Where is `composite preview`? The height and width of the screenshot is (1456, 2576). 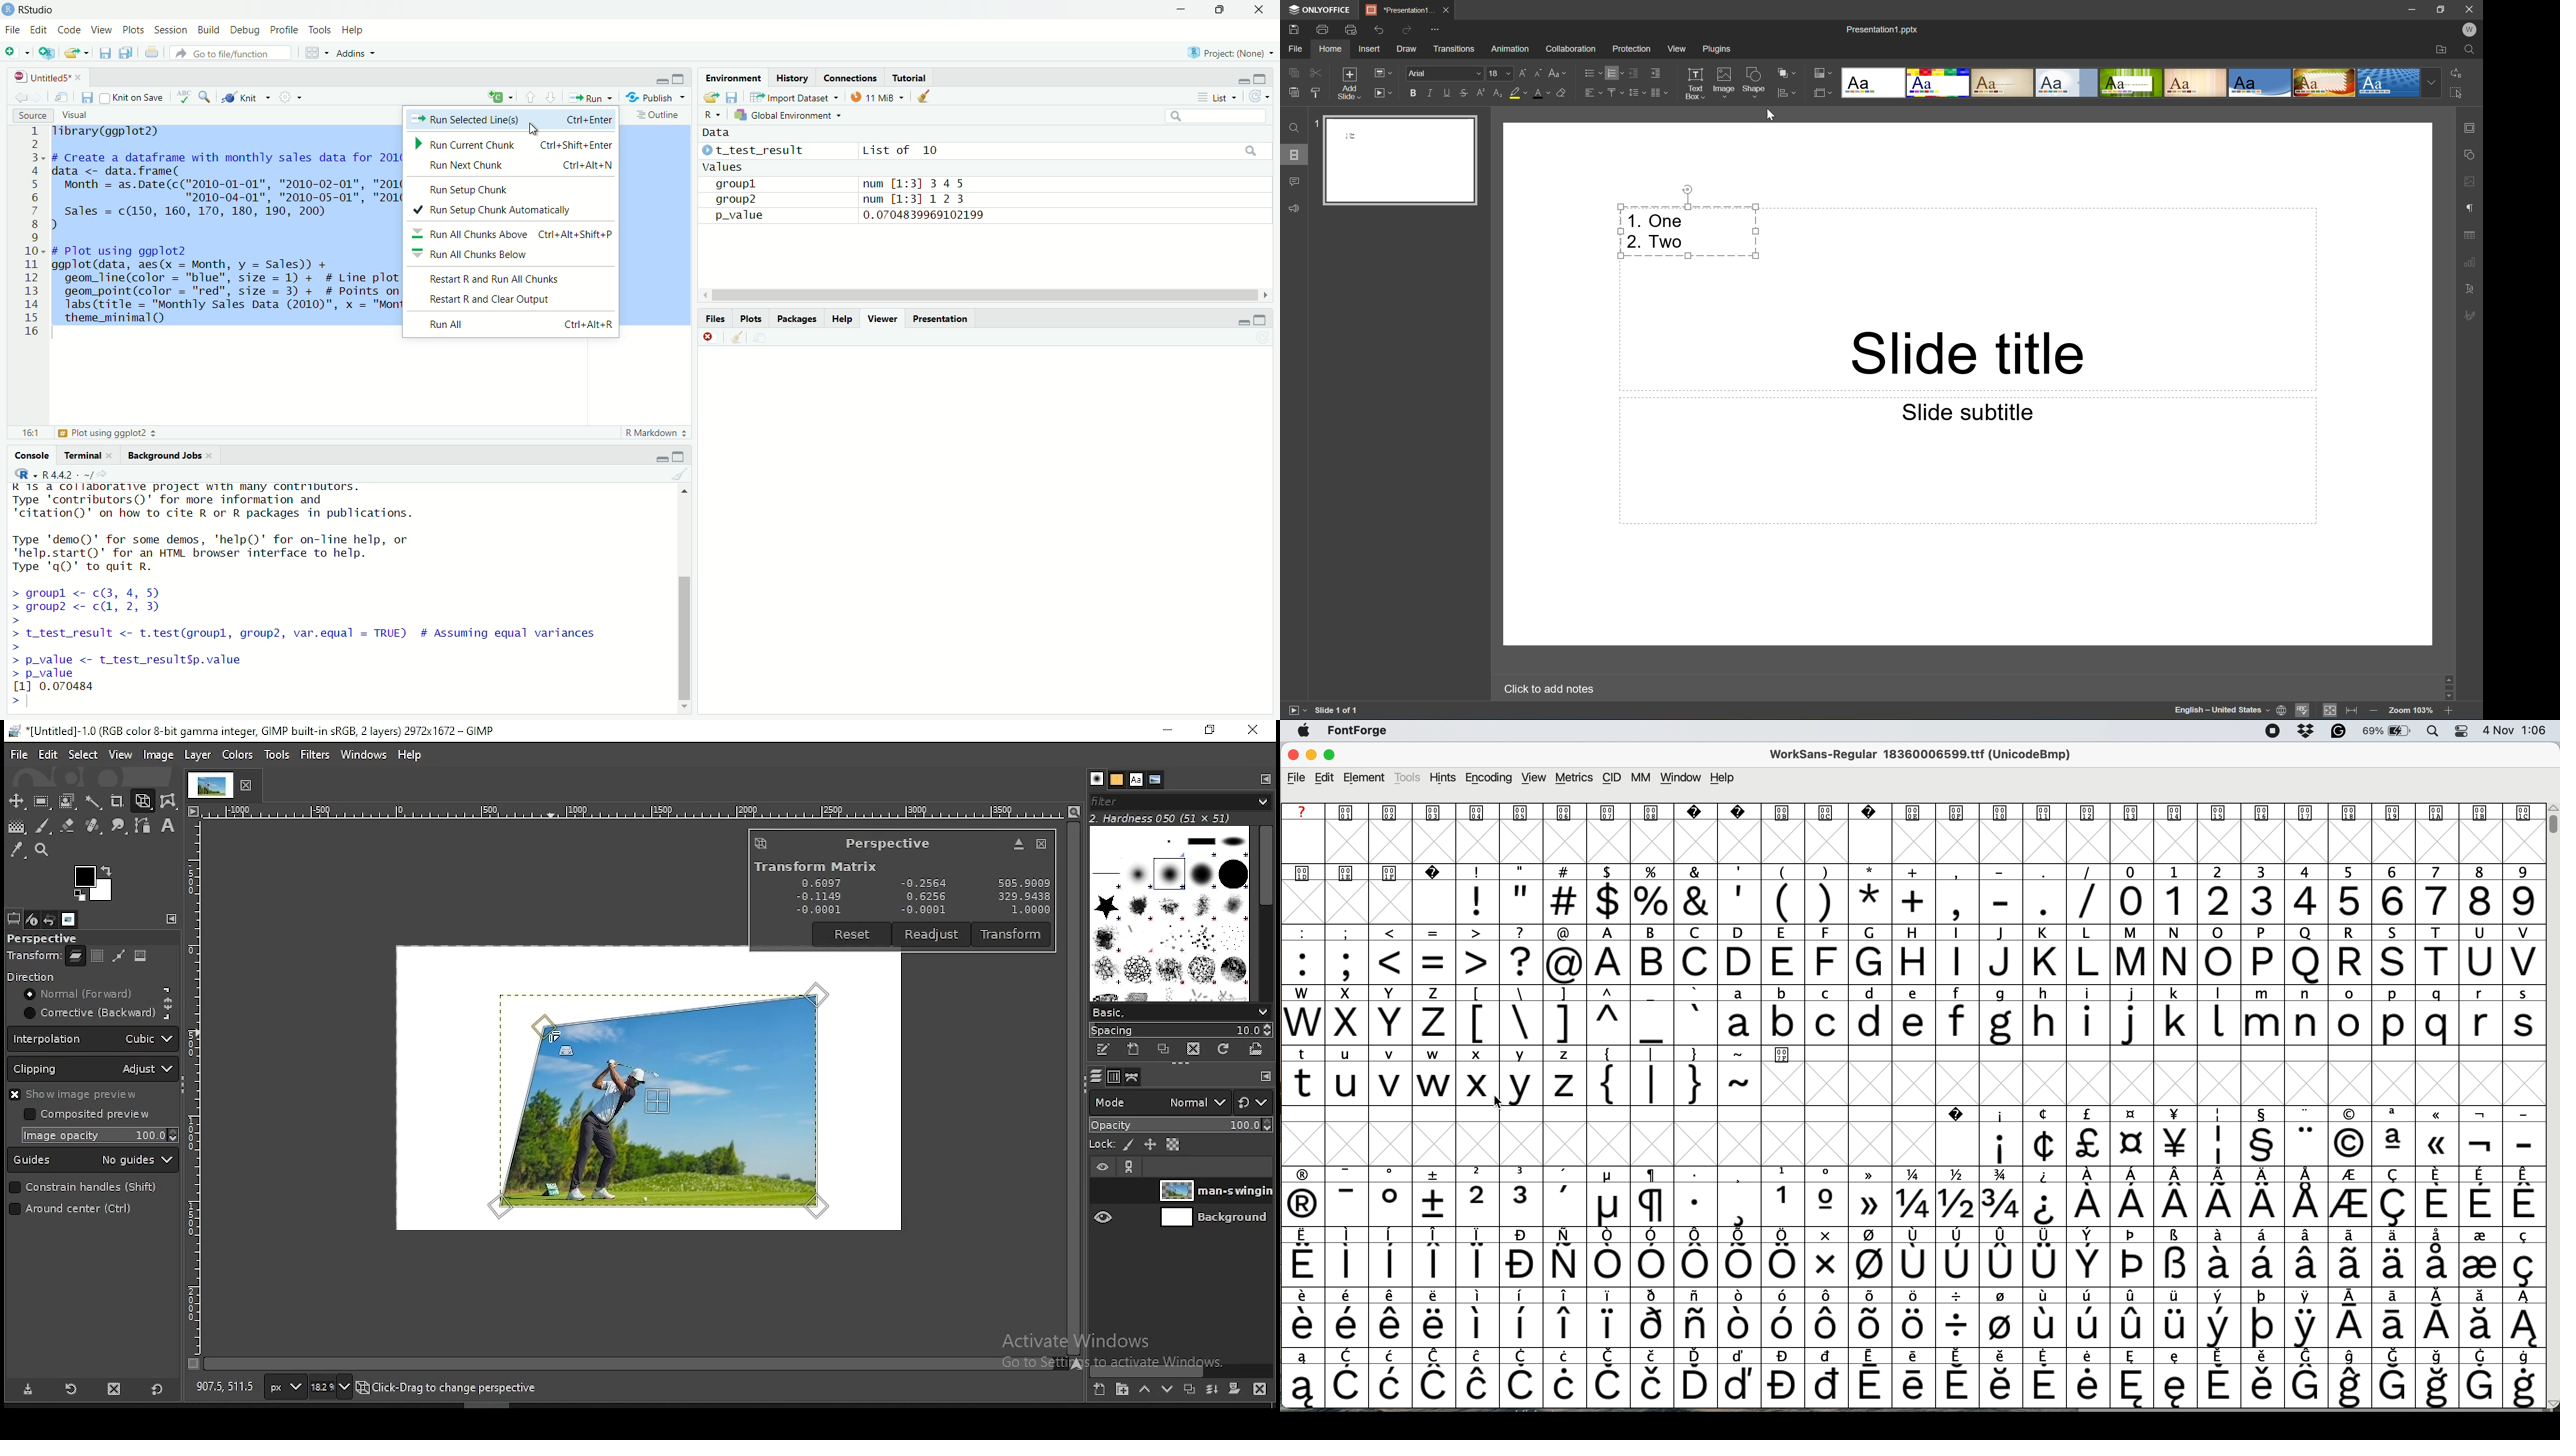
composite preview is located at coordinates (90, 1115).